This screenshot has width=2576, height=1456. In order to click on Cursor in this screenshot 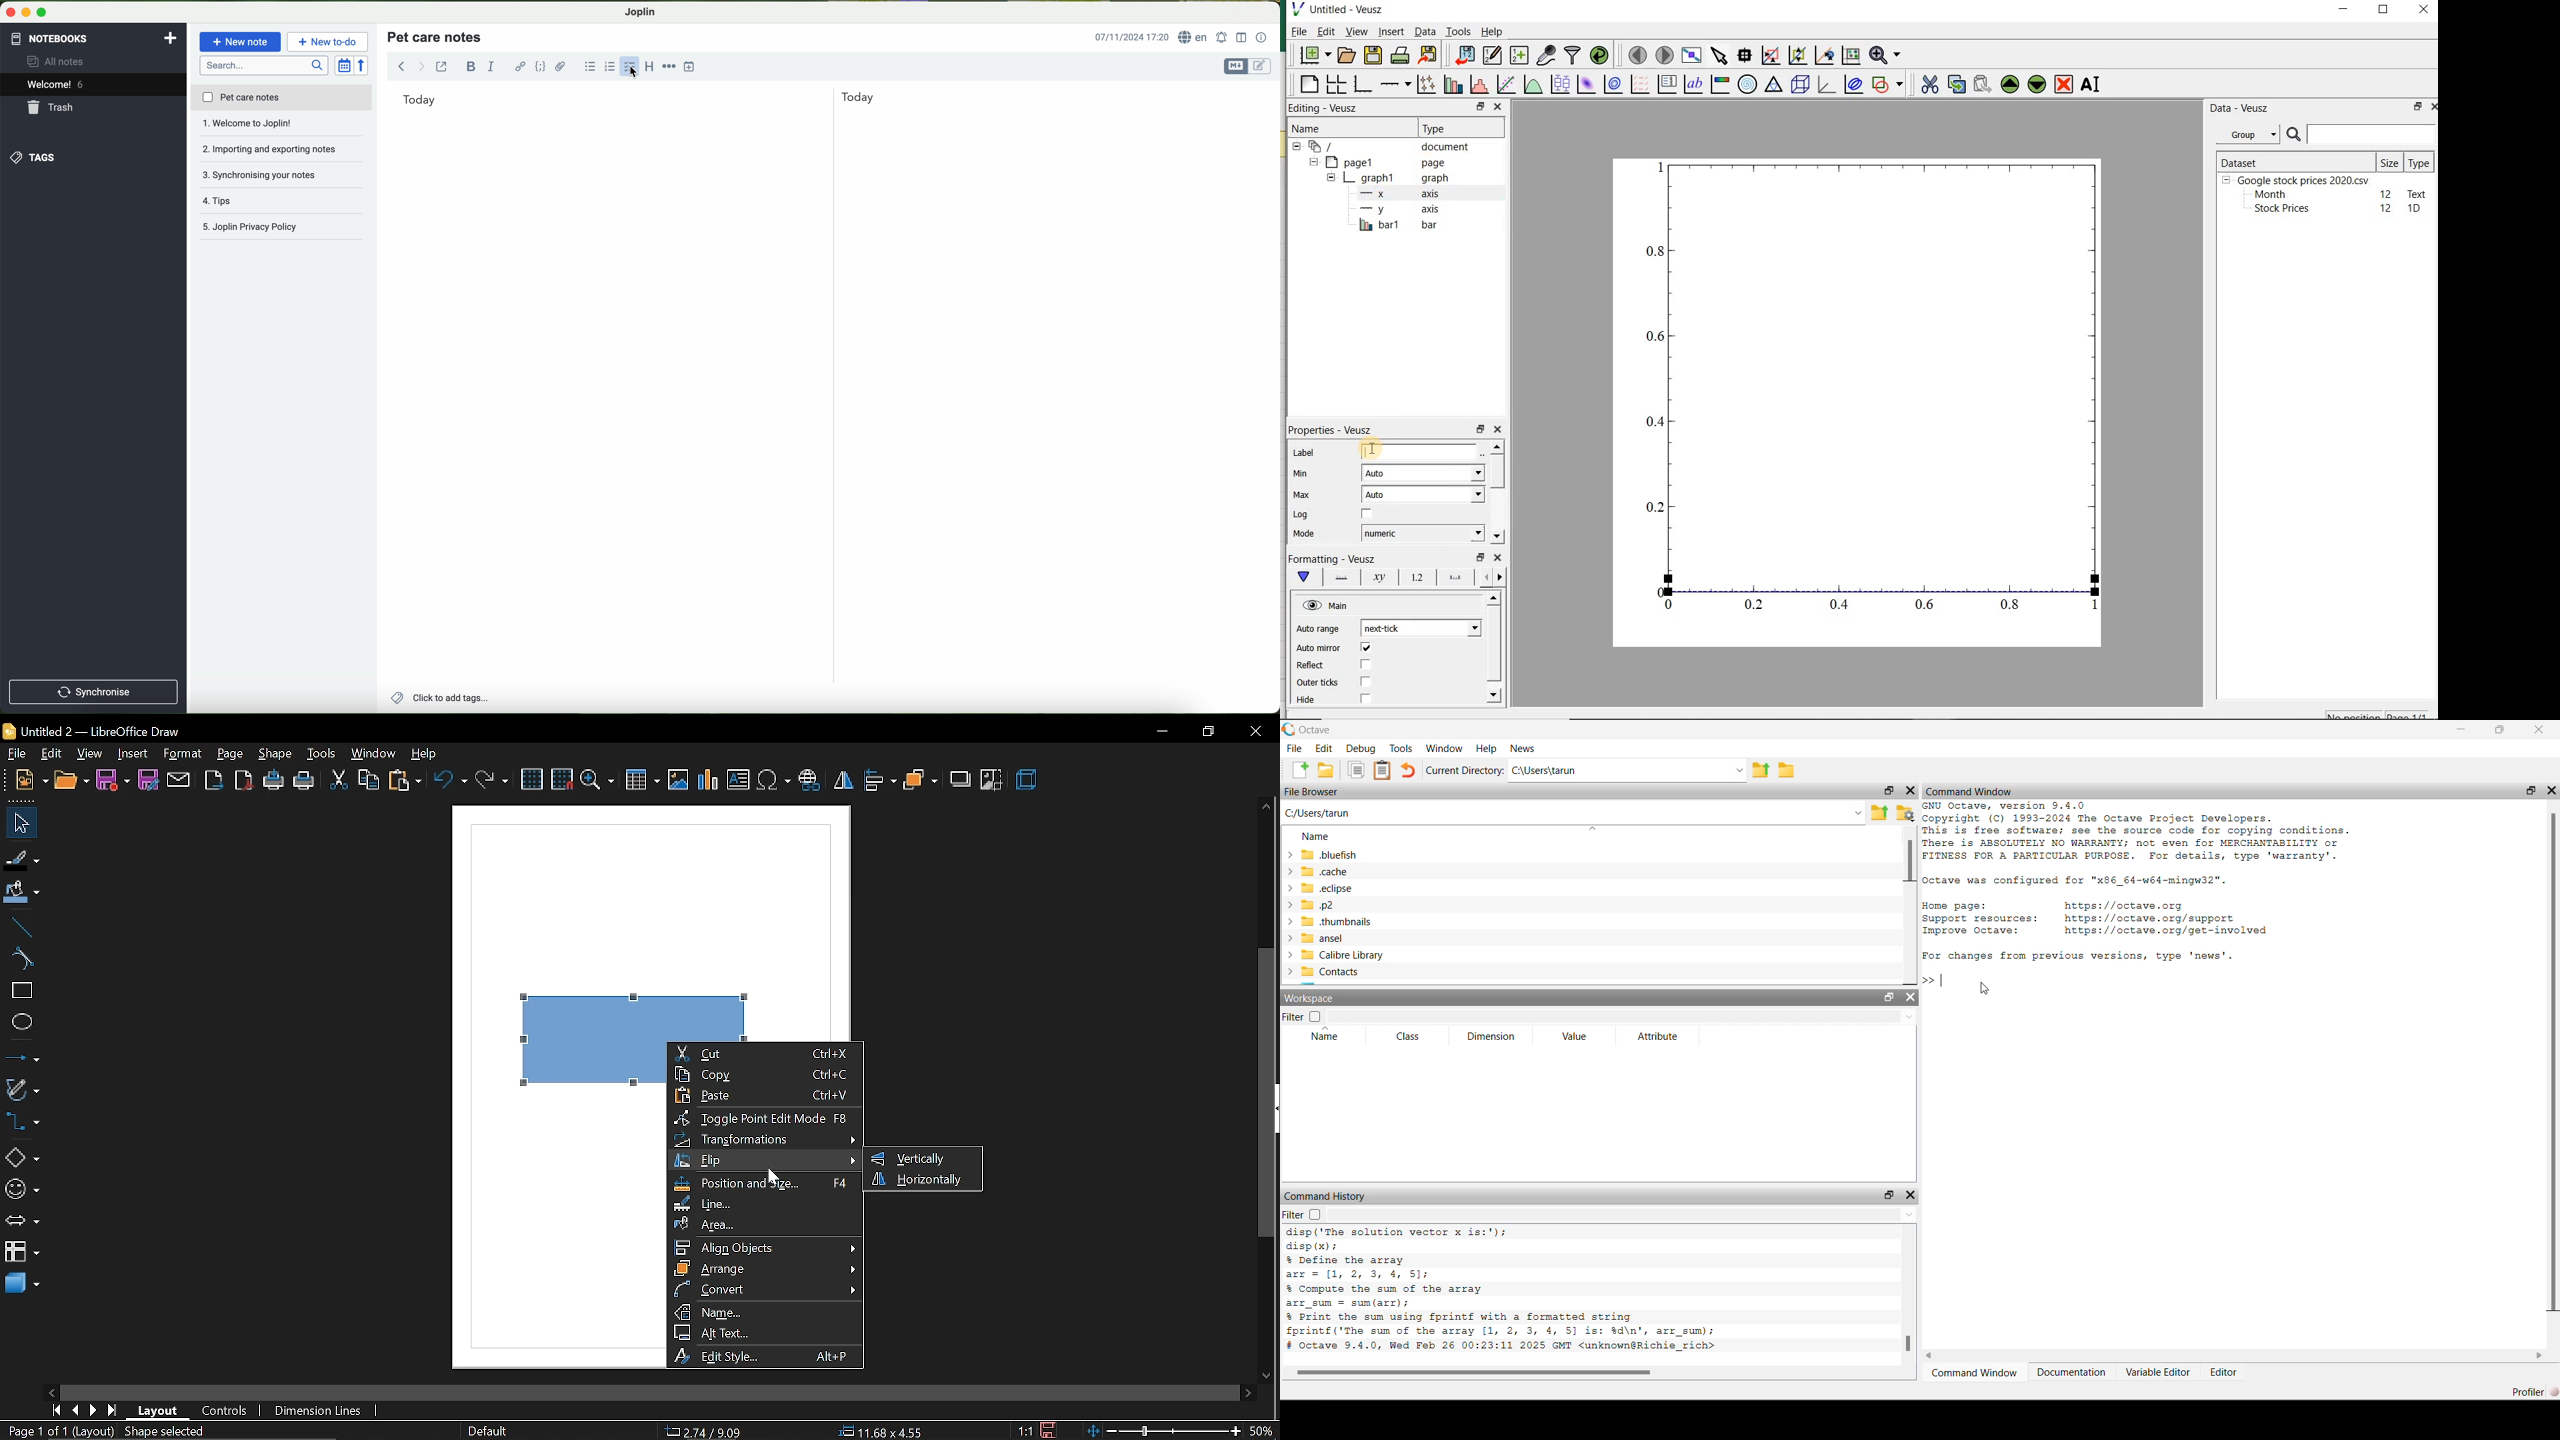, I will do `click(1985, 990)`.